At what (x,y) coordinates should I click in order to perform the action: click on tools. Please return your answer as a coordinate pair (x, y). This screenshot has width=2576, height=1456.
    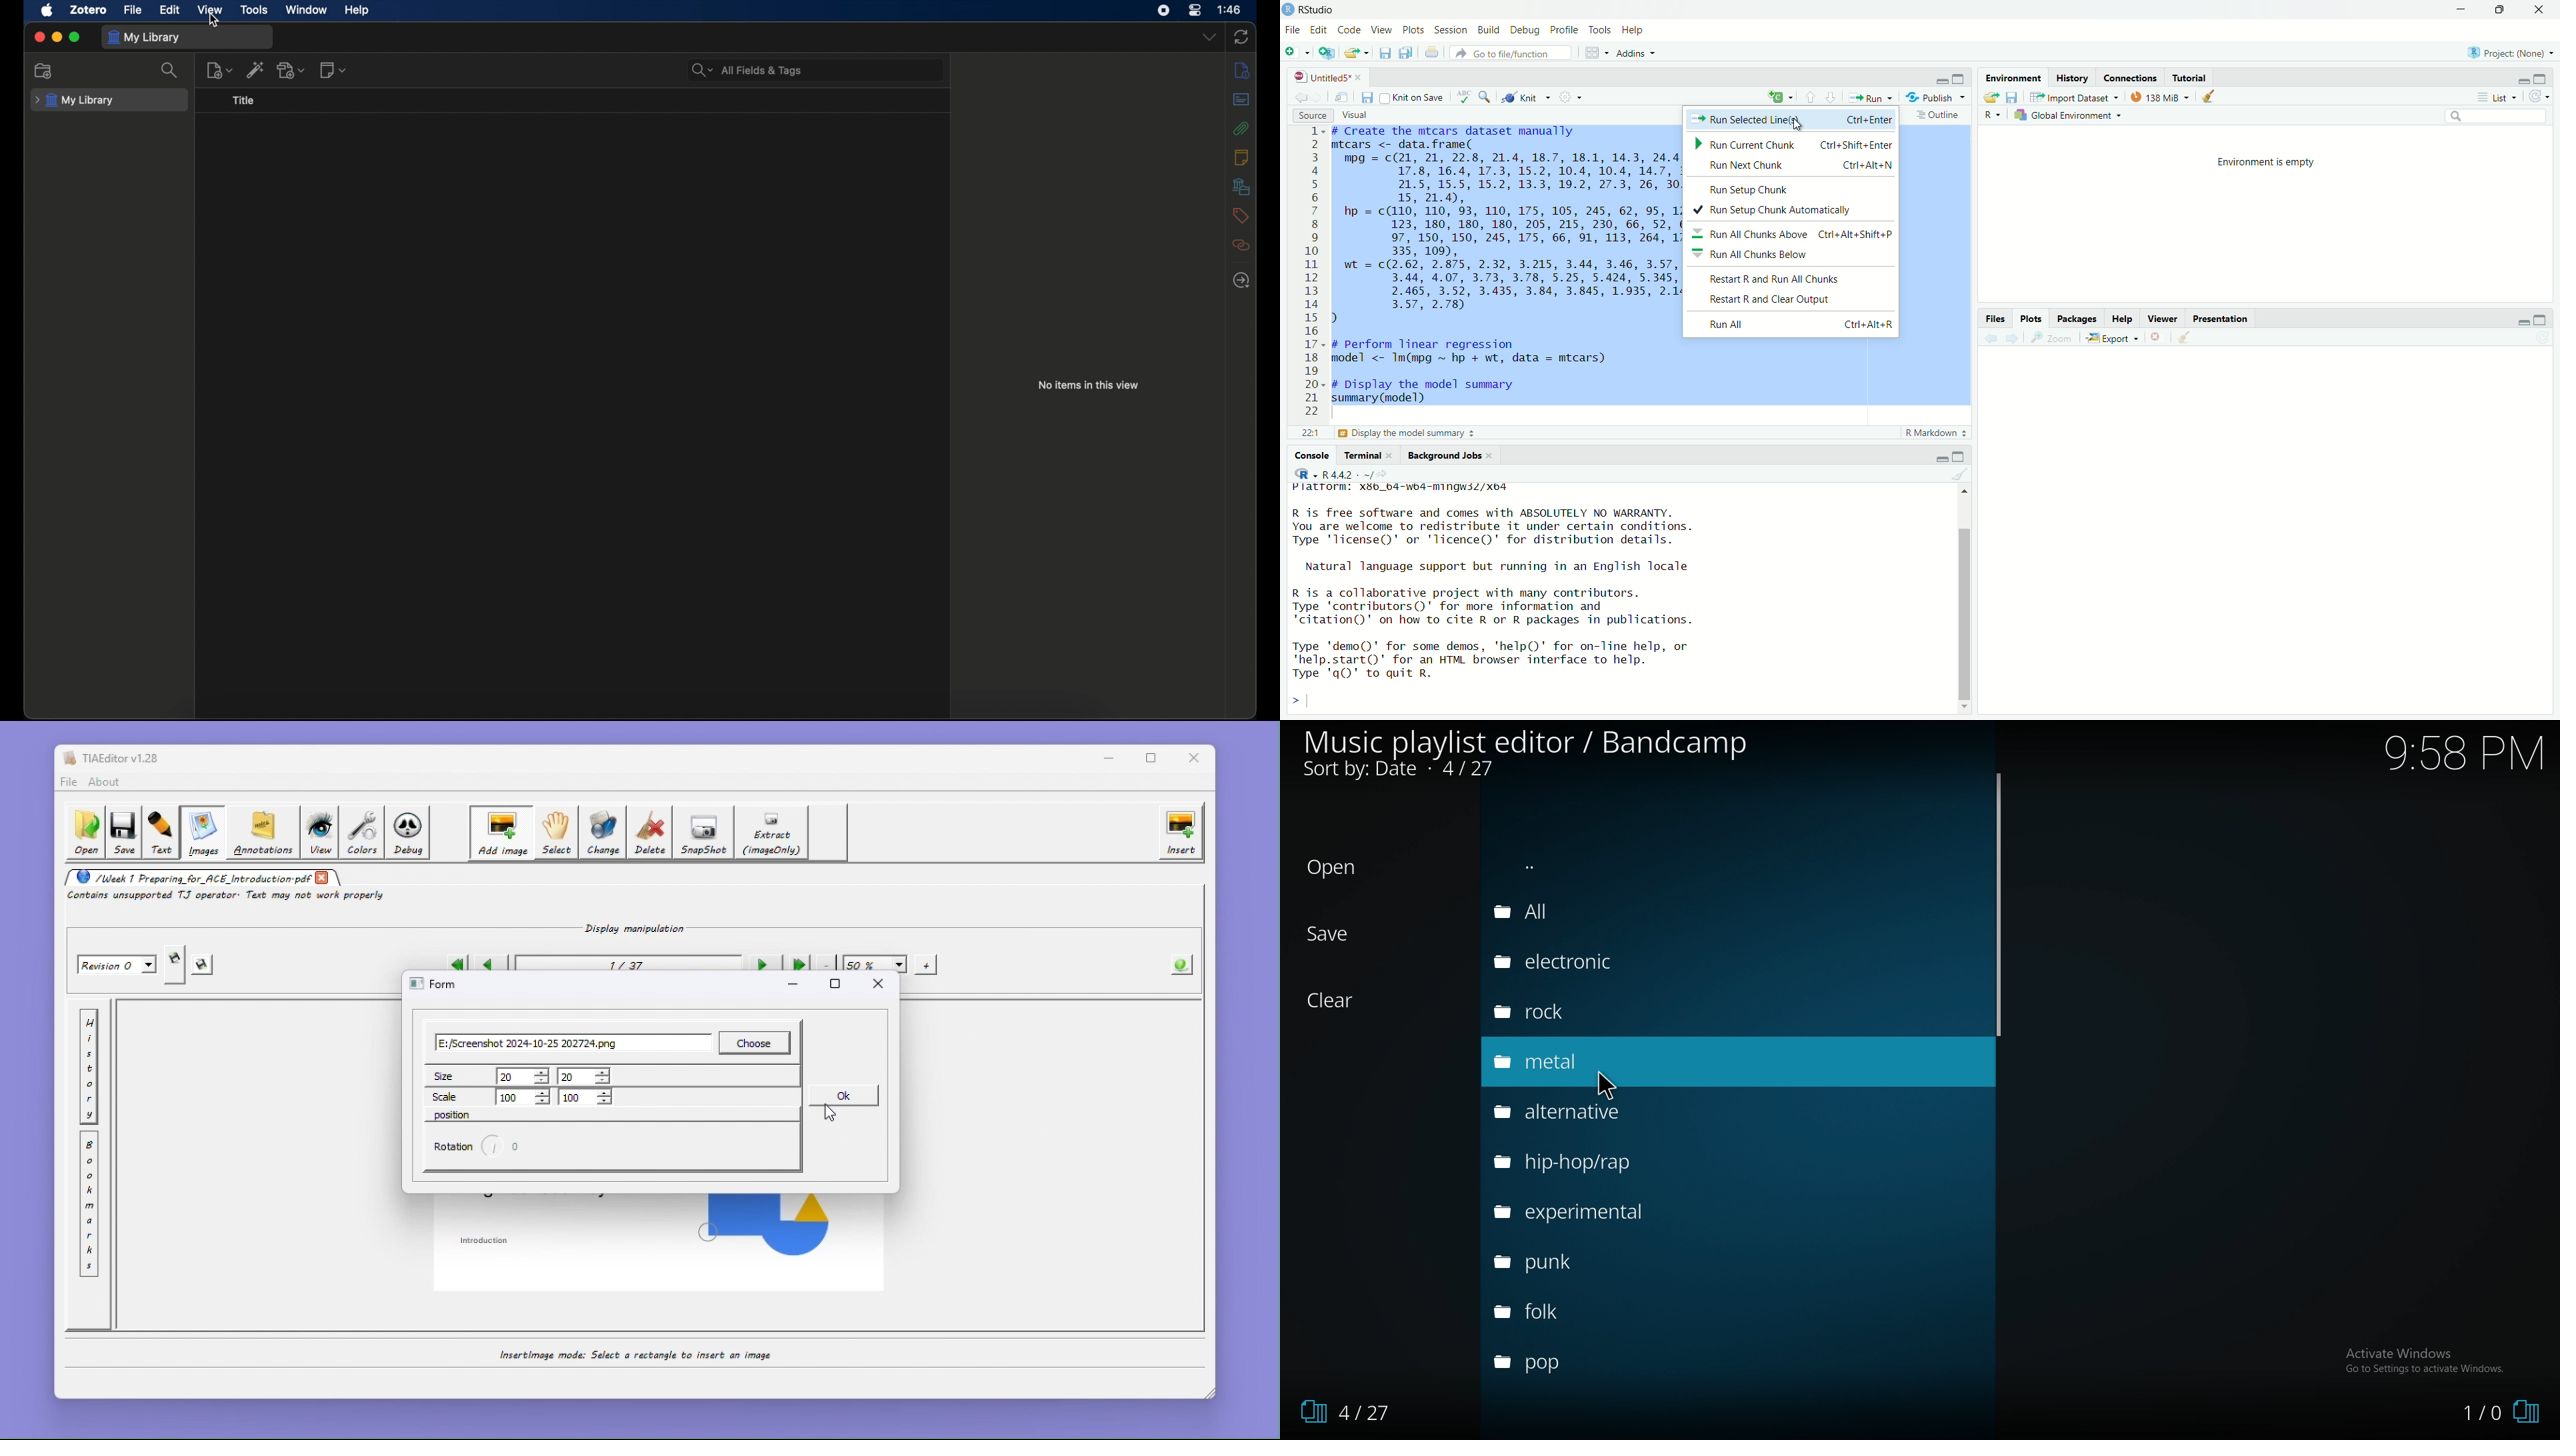
    Looking at the image, I should click on (1599, 29).